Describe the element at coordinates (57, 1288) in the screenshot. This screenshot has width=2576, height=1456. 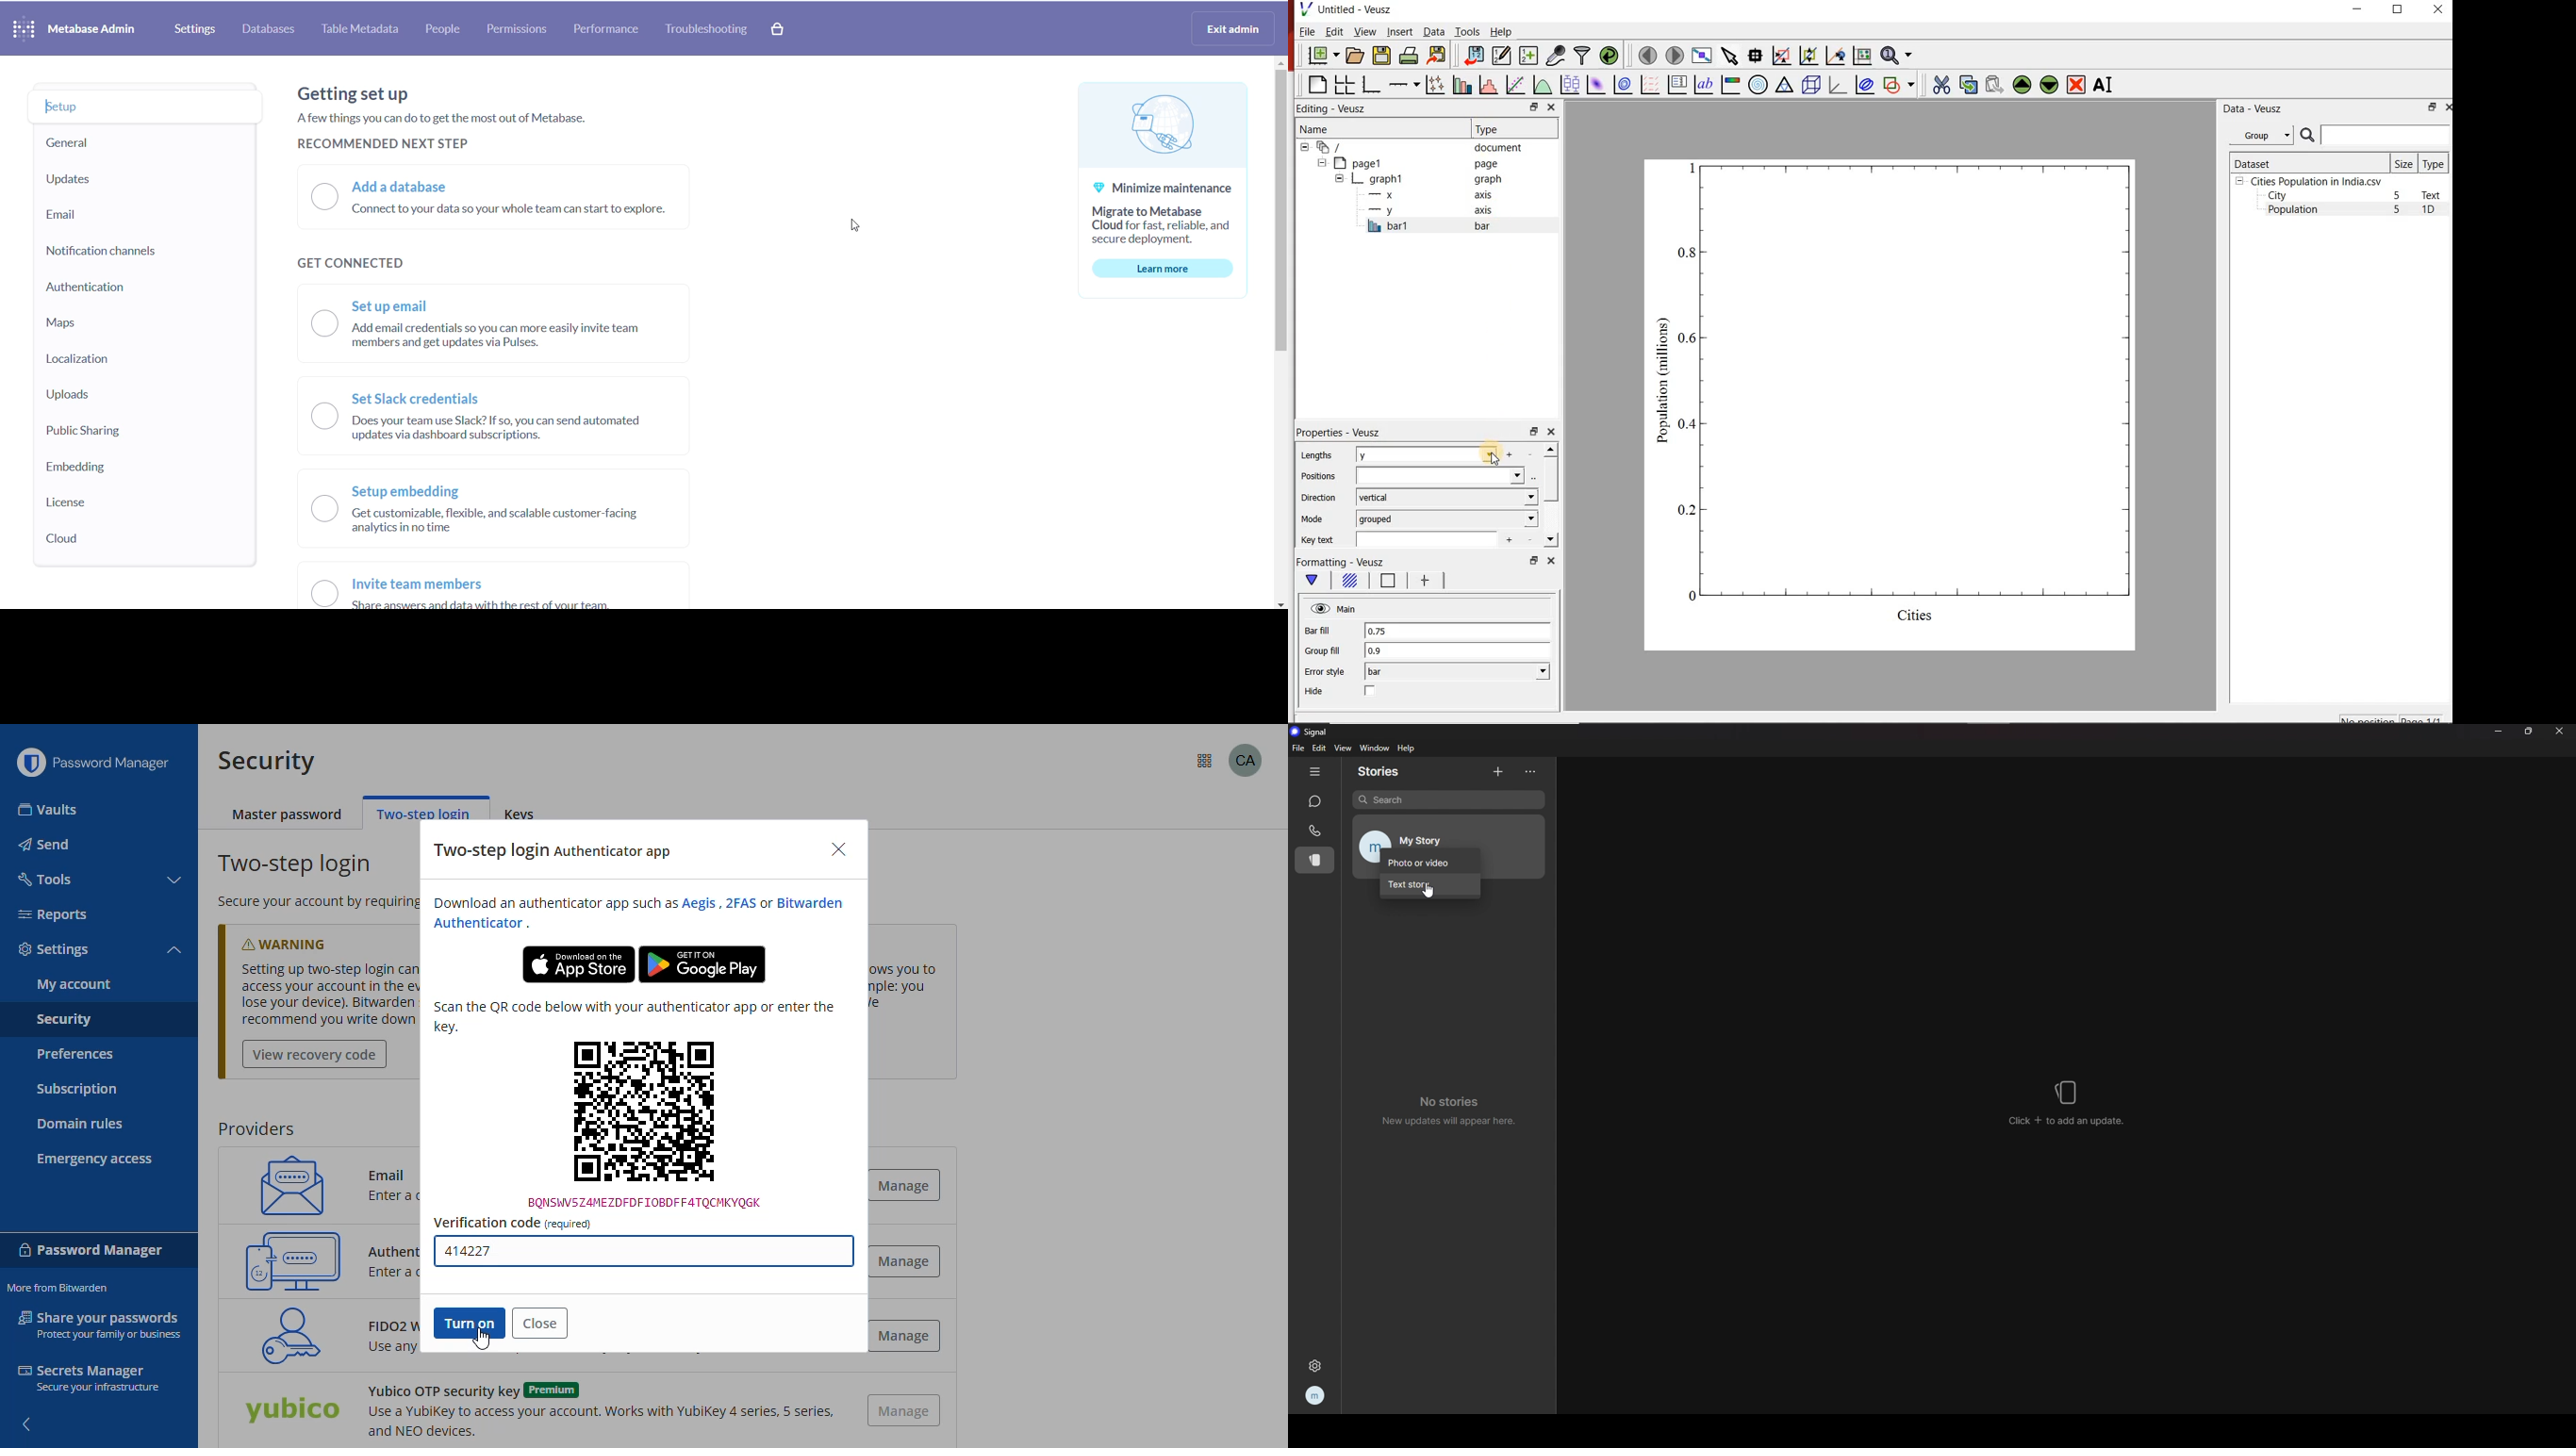
I see `more from bitwarden` at that location.